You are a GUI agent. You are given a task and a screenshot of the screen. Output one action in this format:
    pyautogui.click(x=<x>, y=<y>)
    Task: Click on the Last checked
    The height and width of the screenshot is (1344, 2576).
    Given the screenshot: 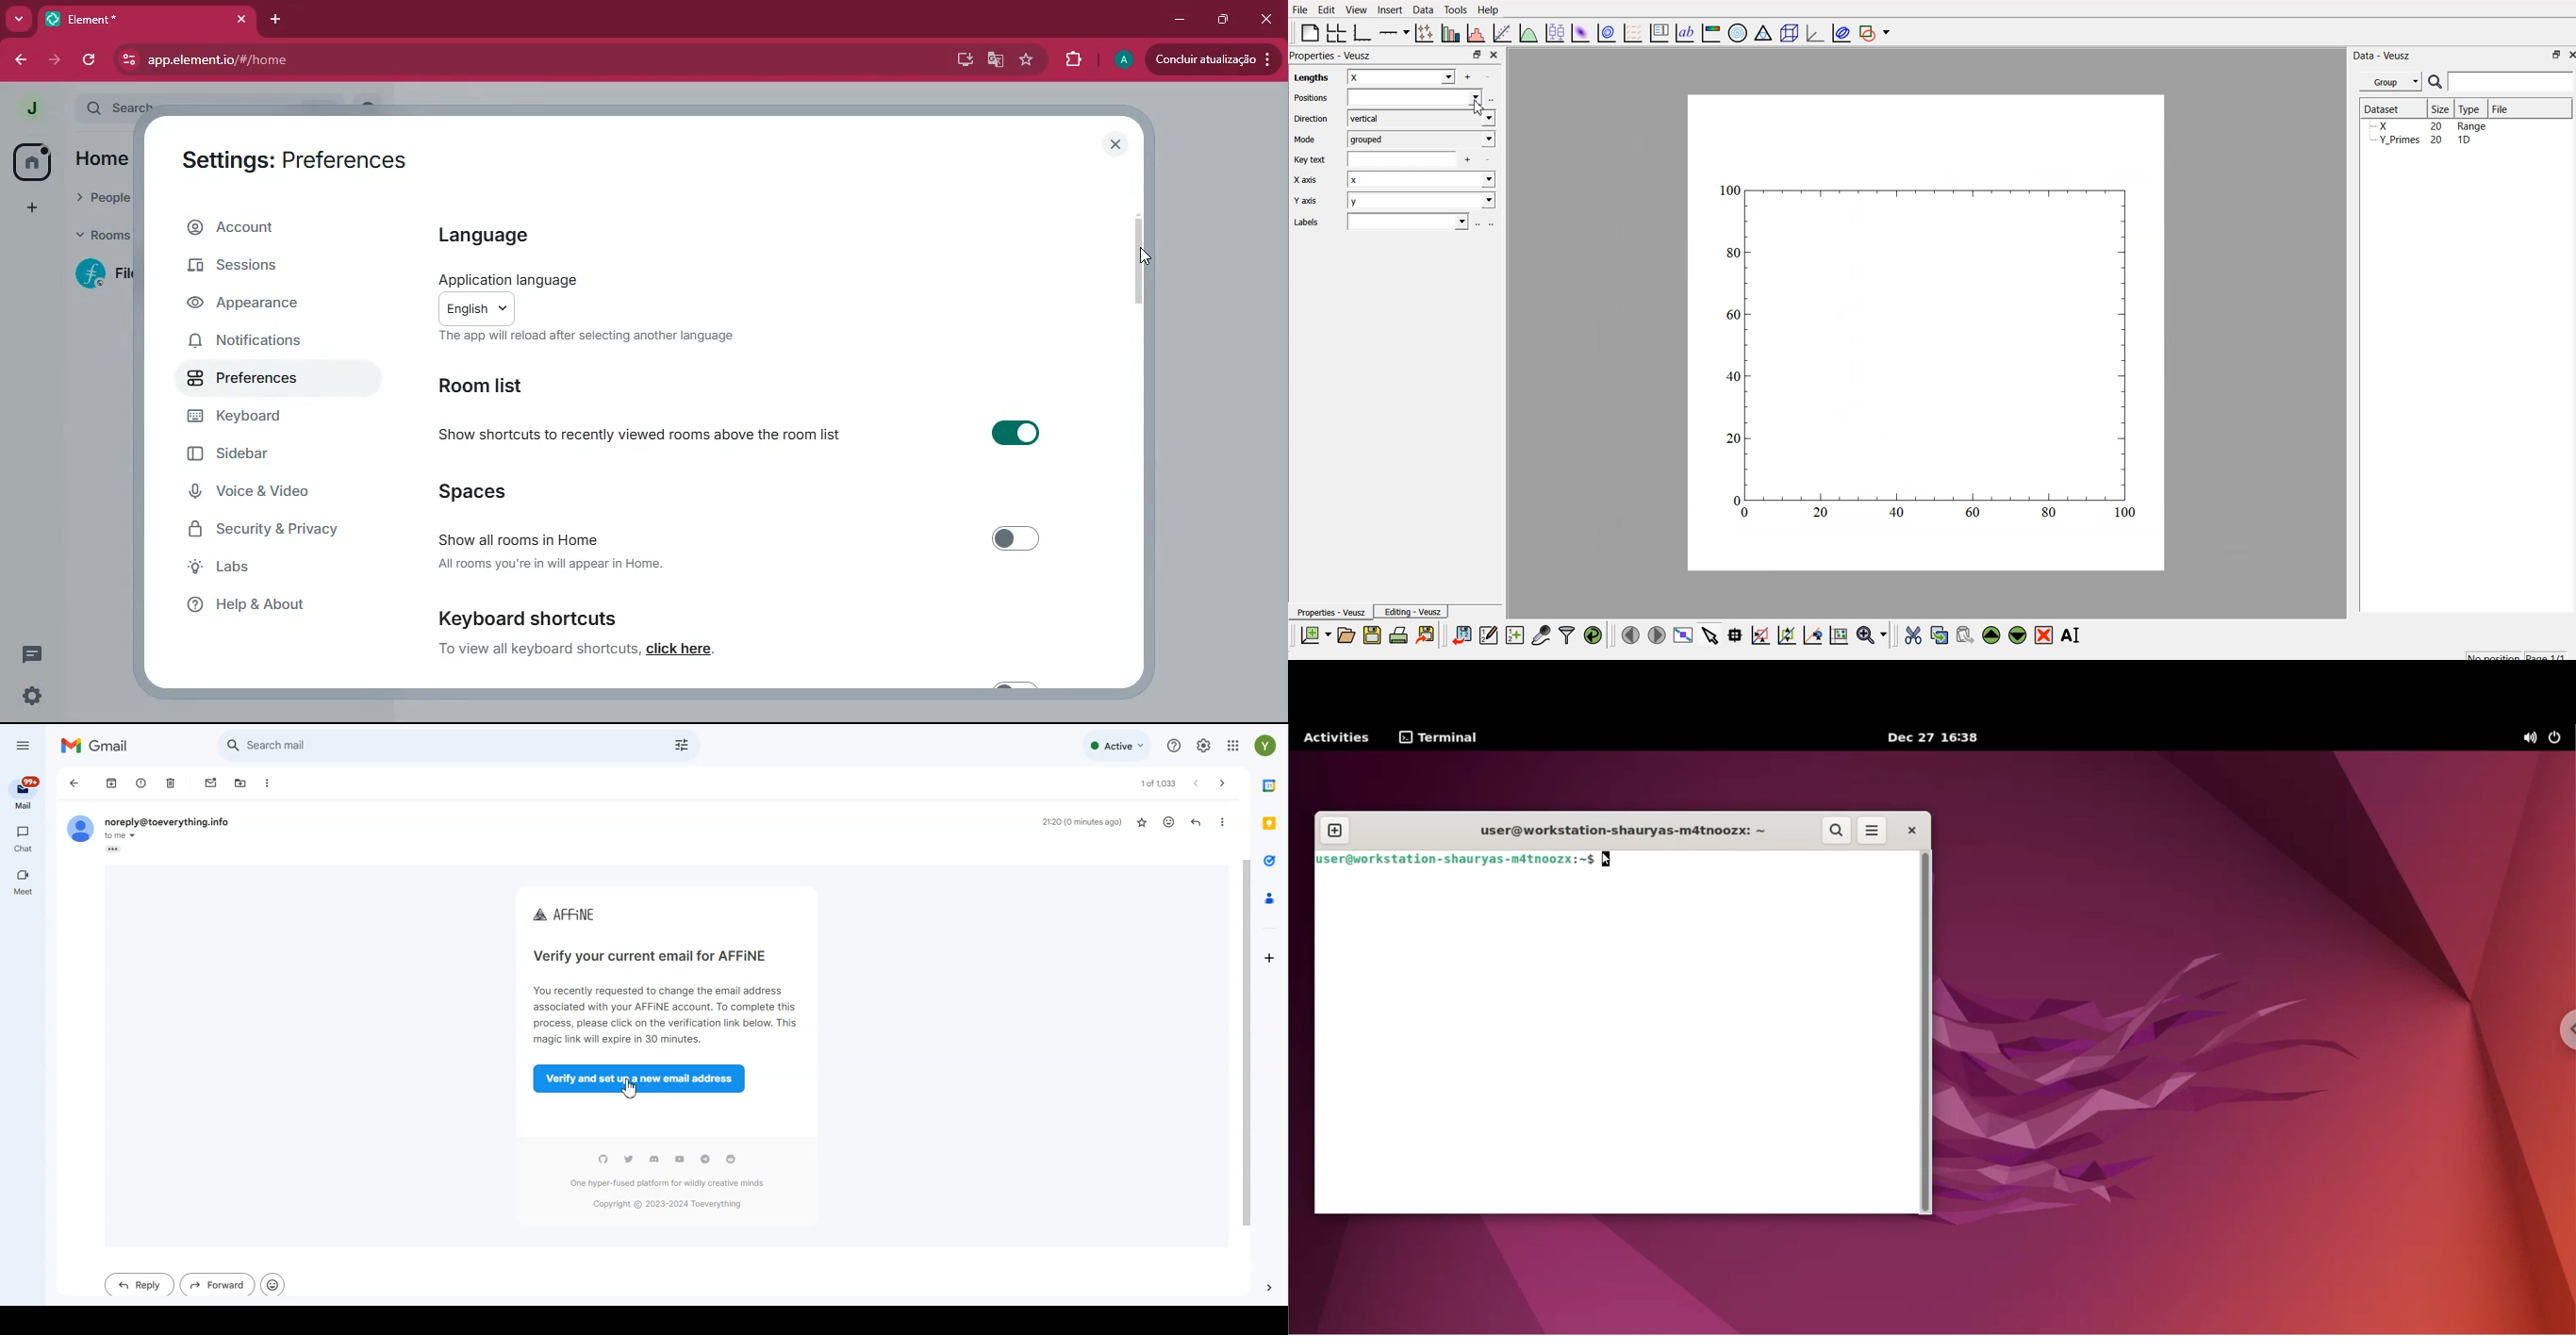 What is the action you would take?
    pyautogui.click(x=1083, y=823)
    